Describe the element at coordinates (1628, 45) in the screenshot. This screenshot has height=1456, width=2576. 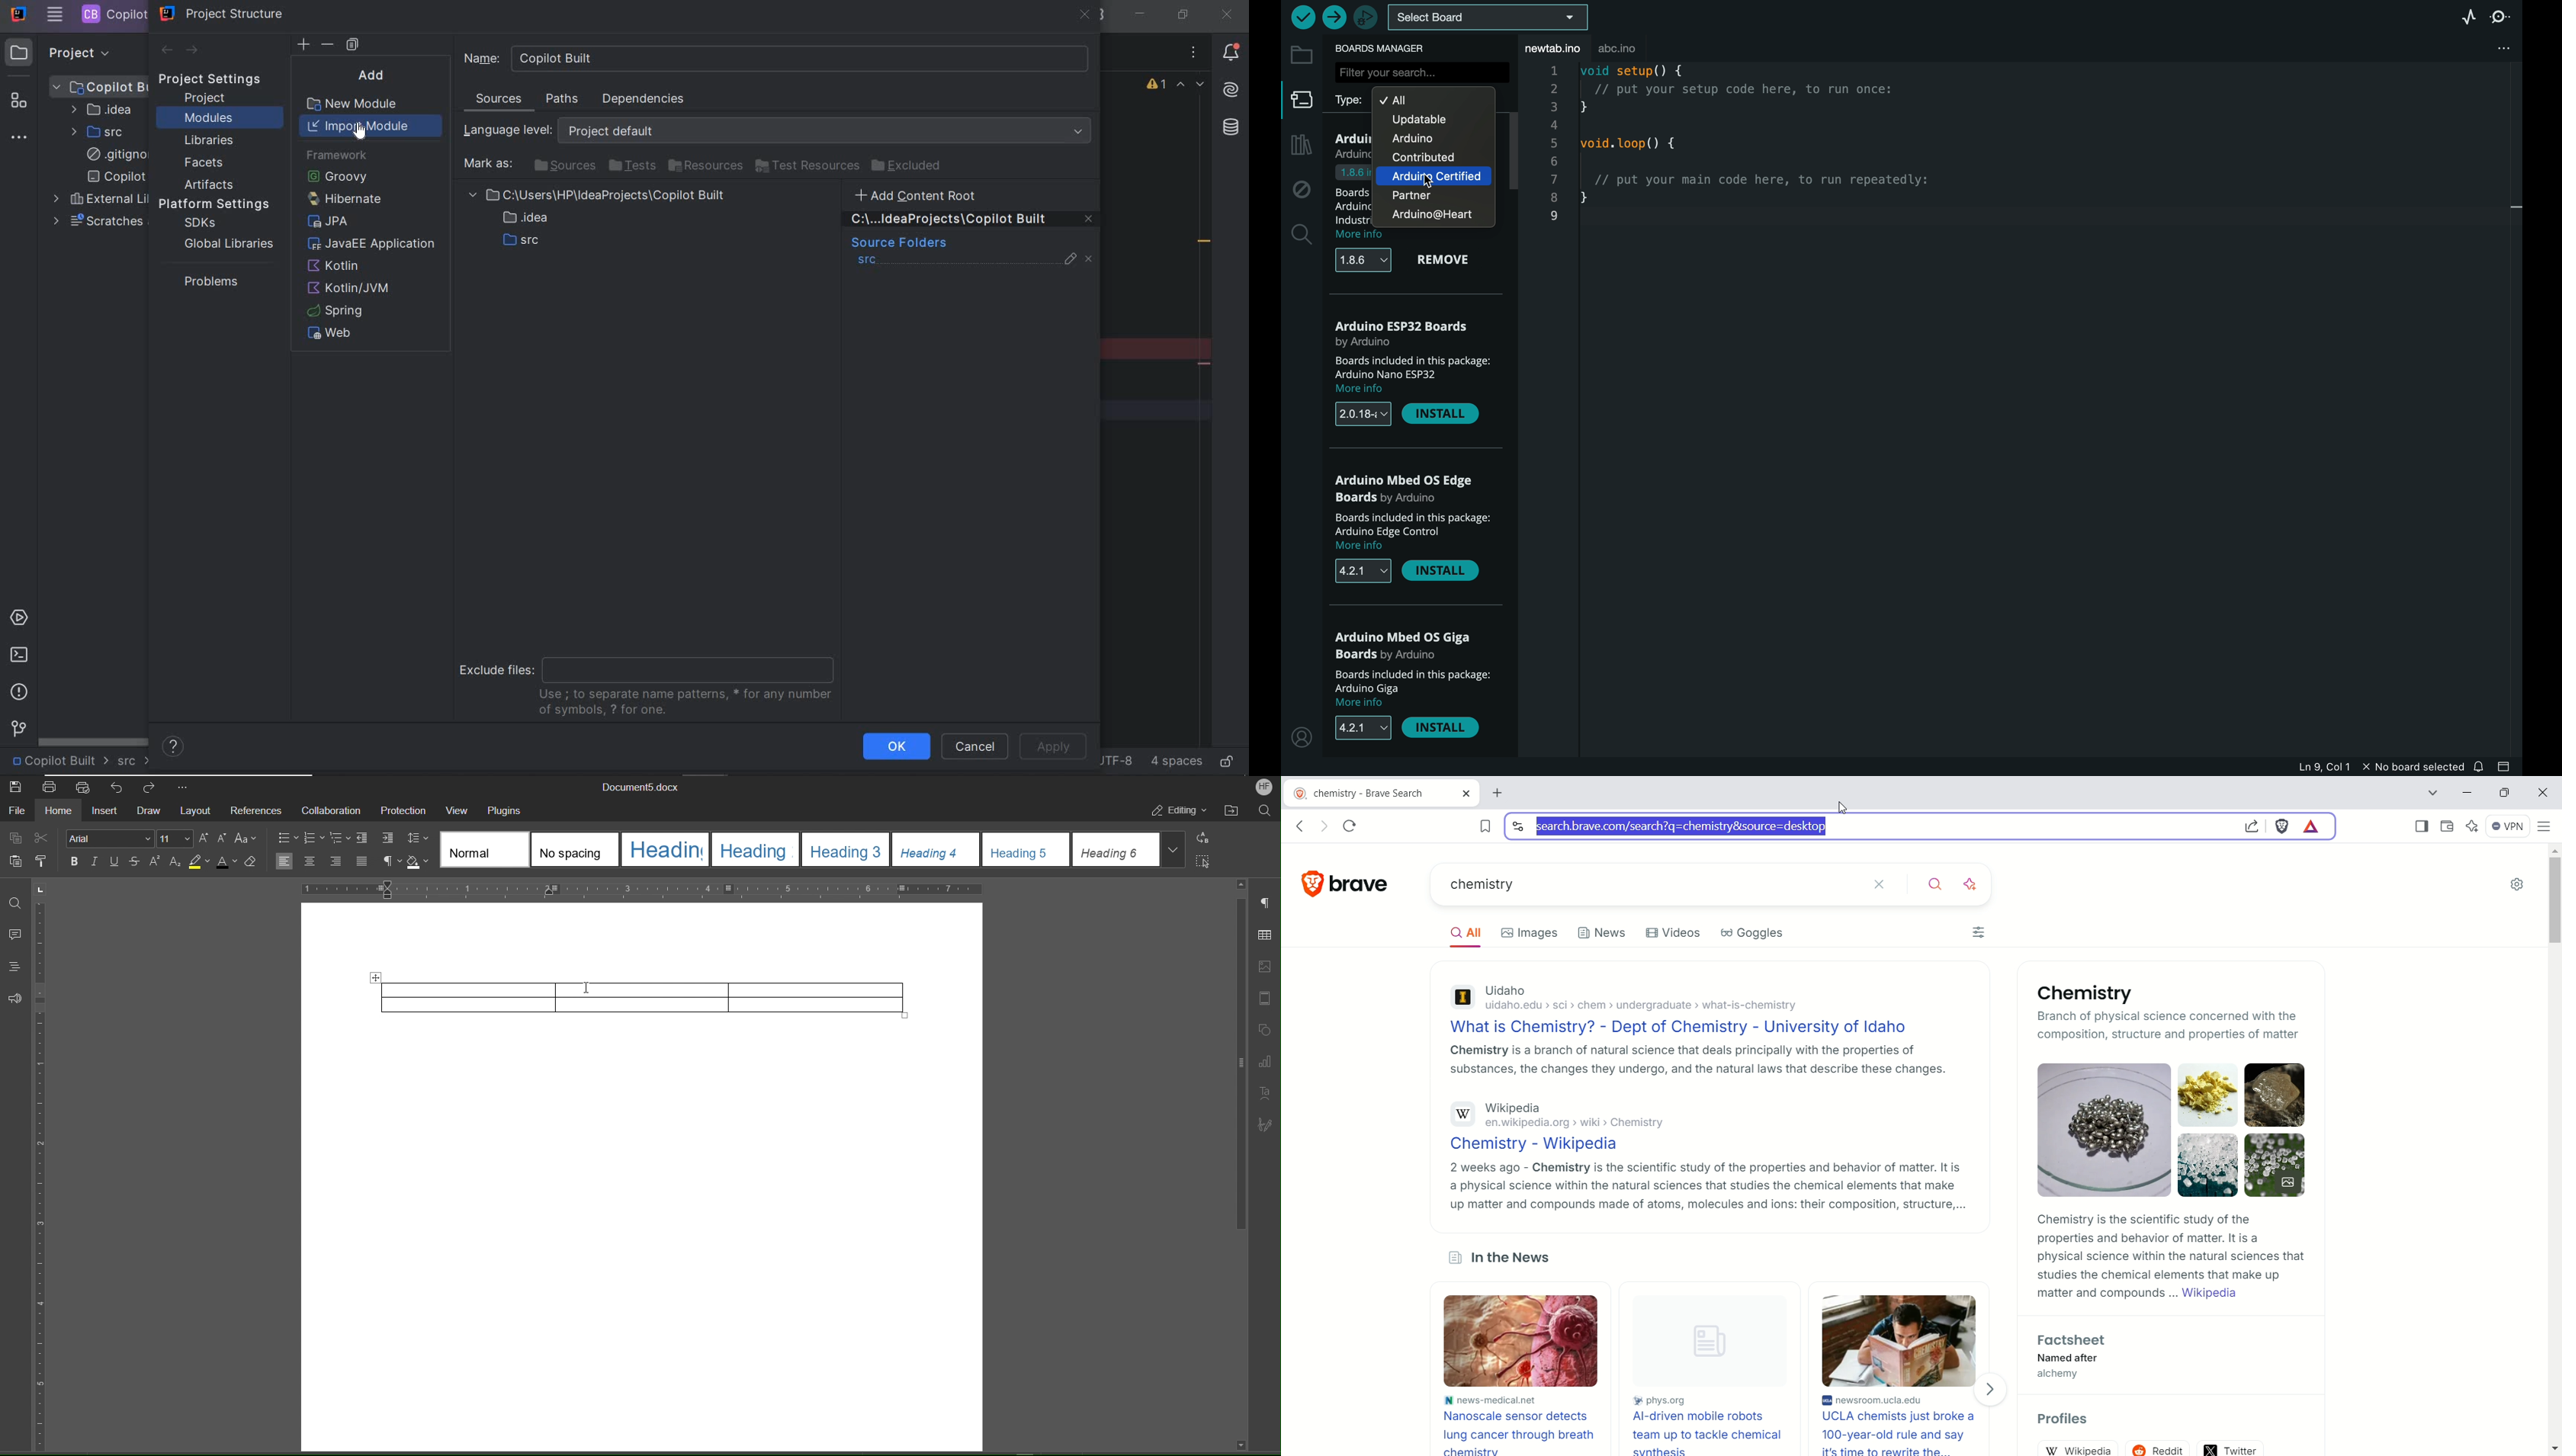
I see `abc .ino` at that location.